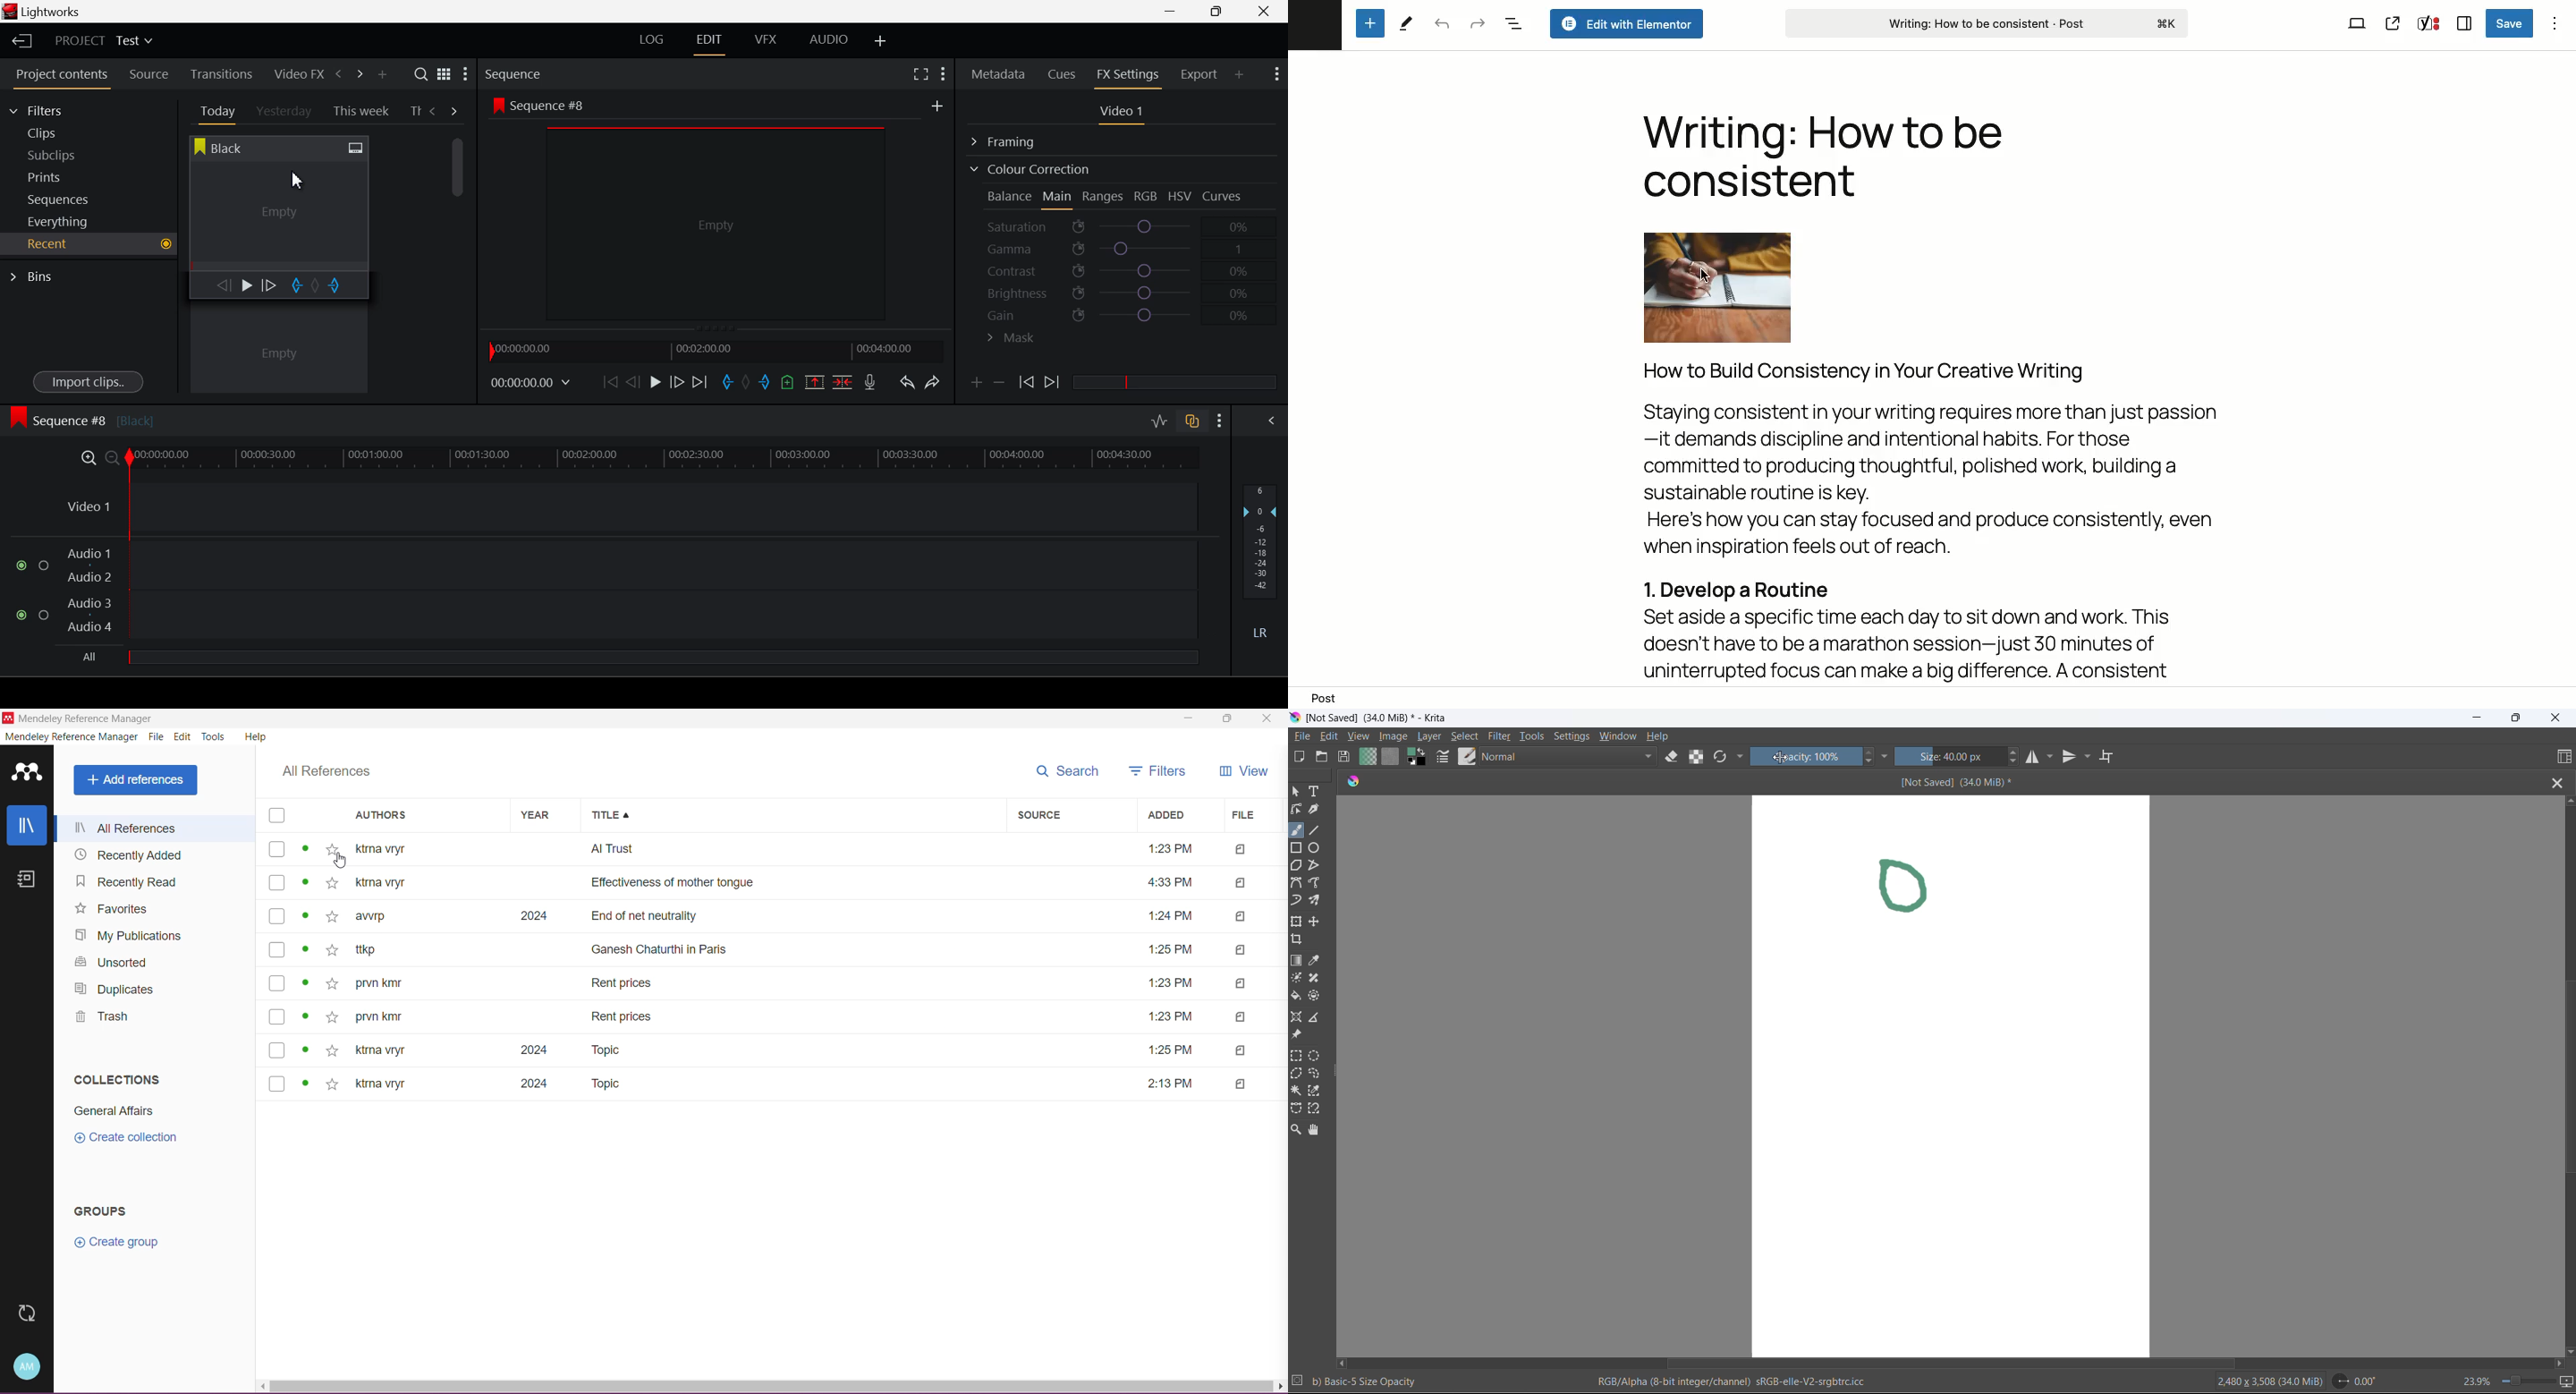  What do you see at coordinates (121, 1244) in the screenshot?
I see `Create group` at bounding box center [121, 1244].